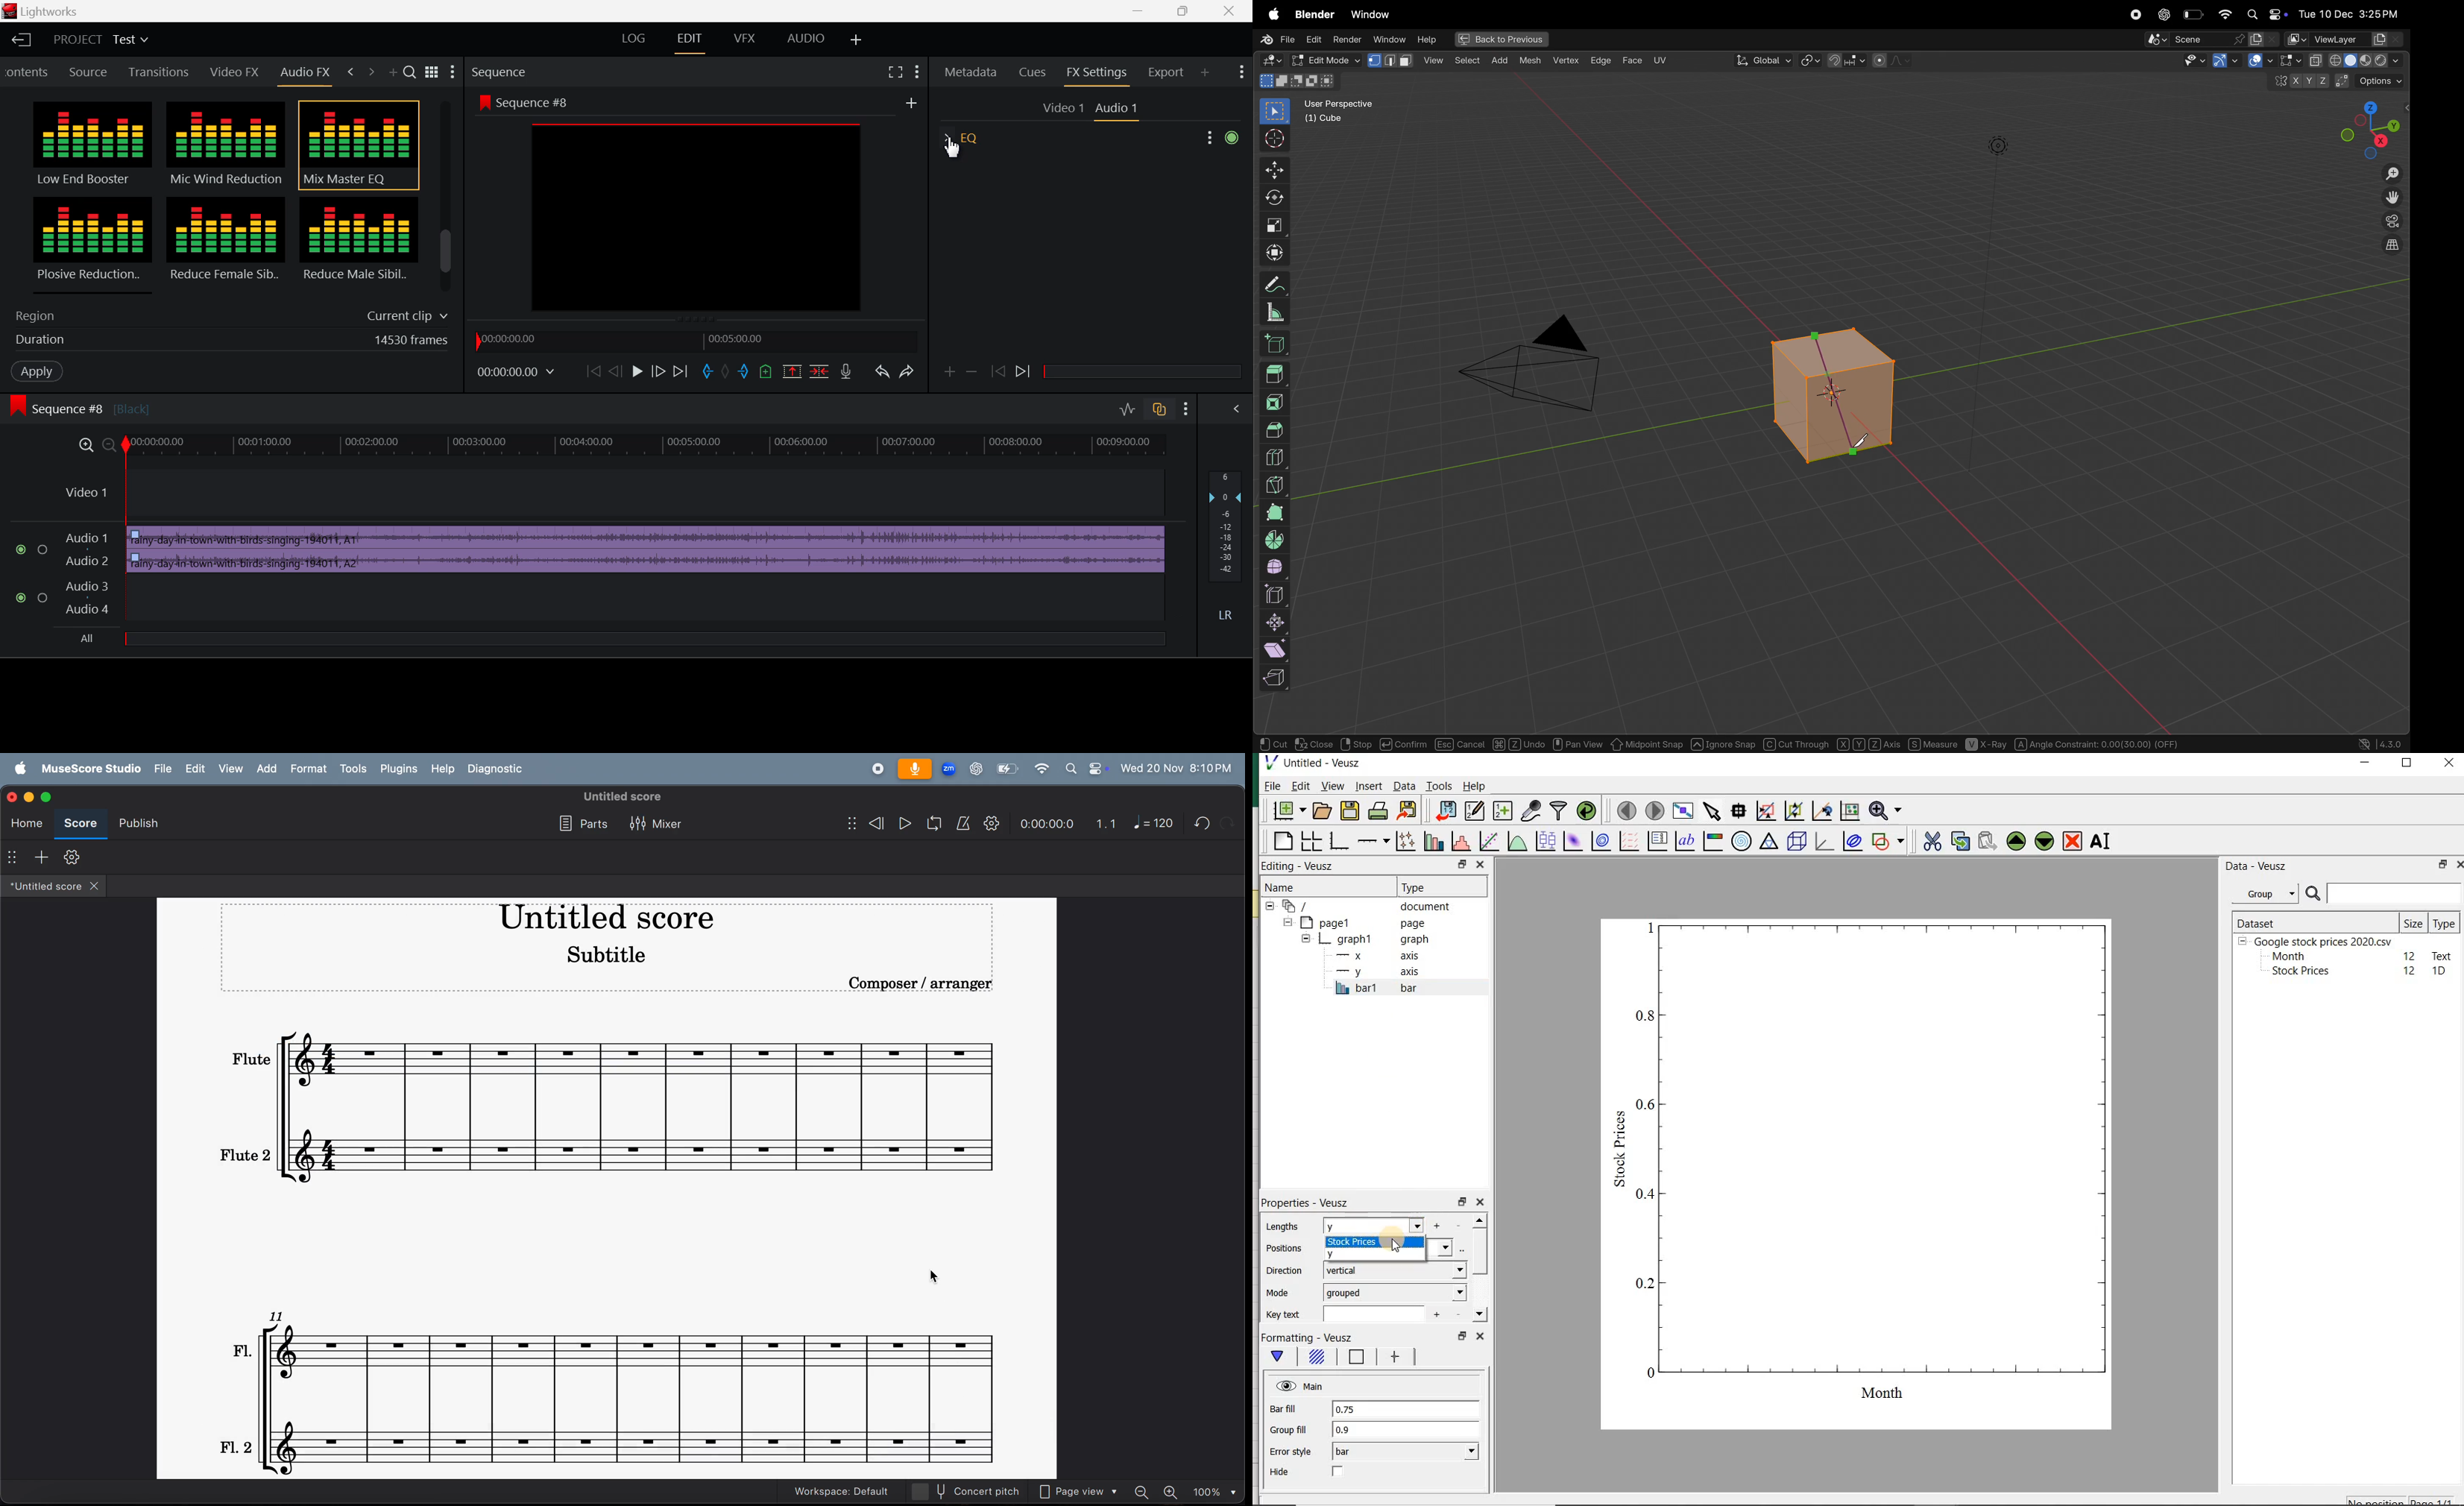 This screenshot has width=2464, height=1512. Describe the element at coordinates (947, 374) in the screenshot. I see `Add keyframe` at that location.